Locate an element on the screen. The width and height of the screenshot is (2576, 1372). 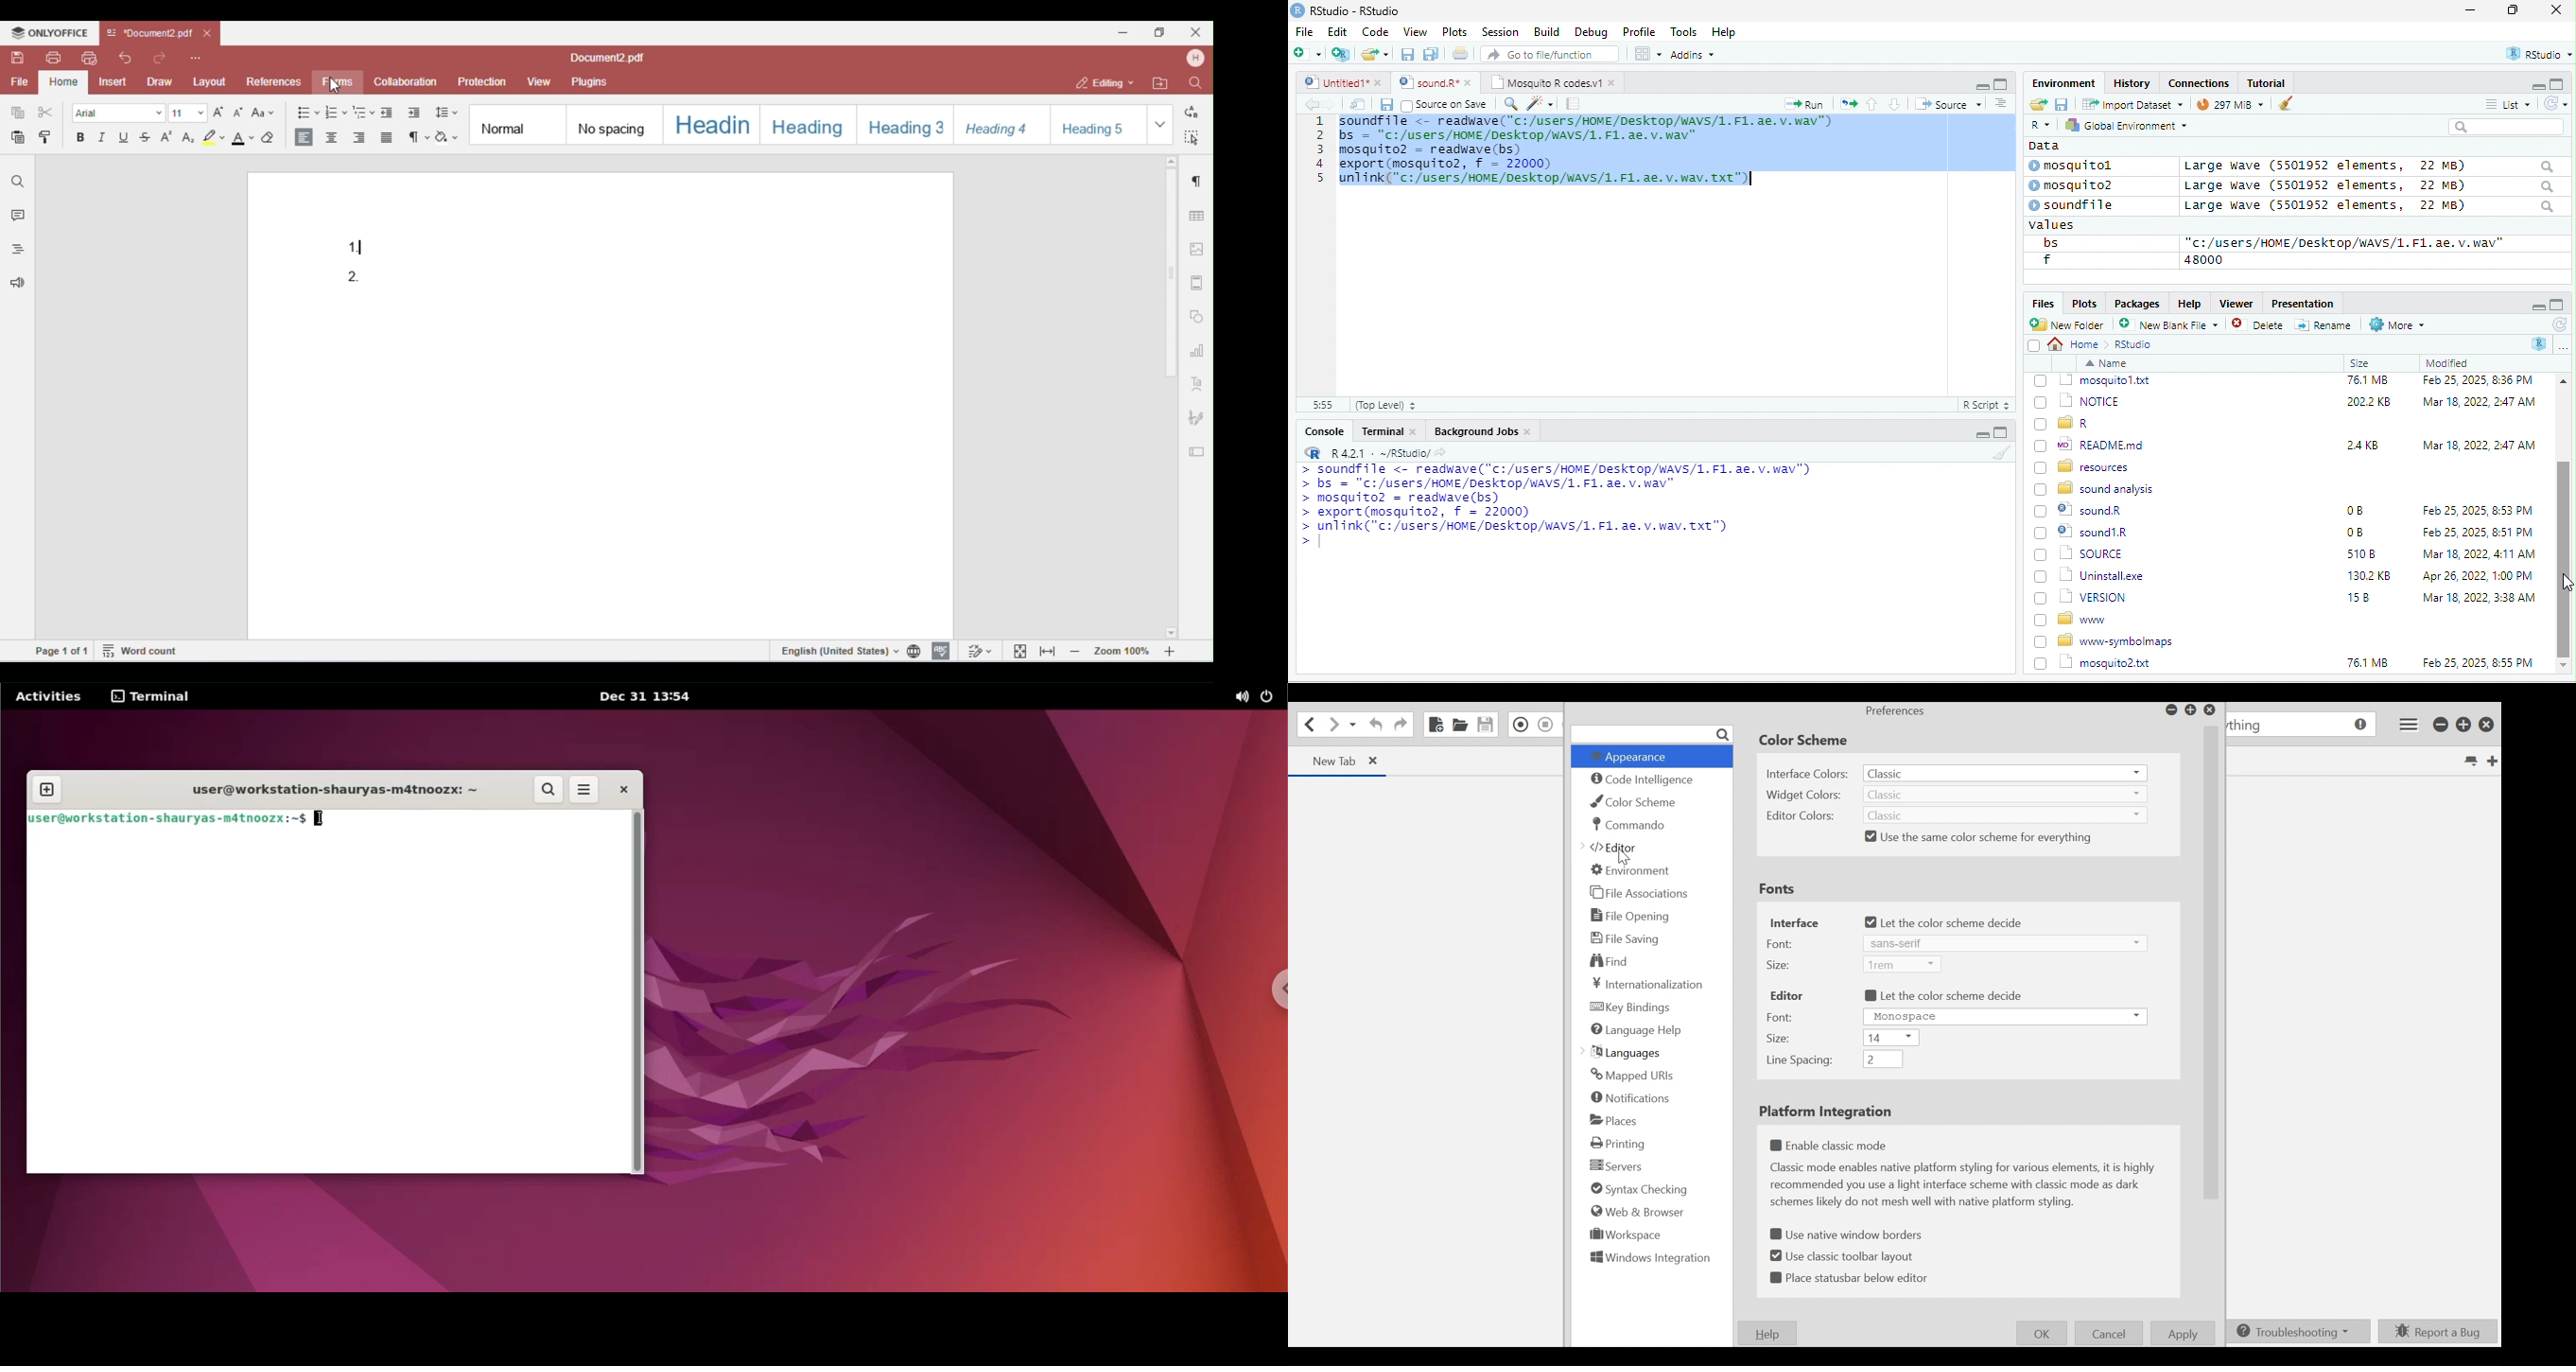
note is located at coordinates (1574, 103).